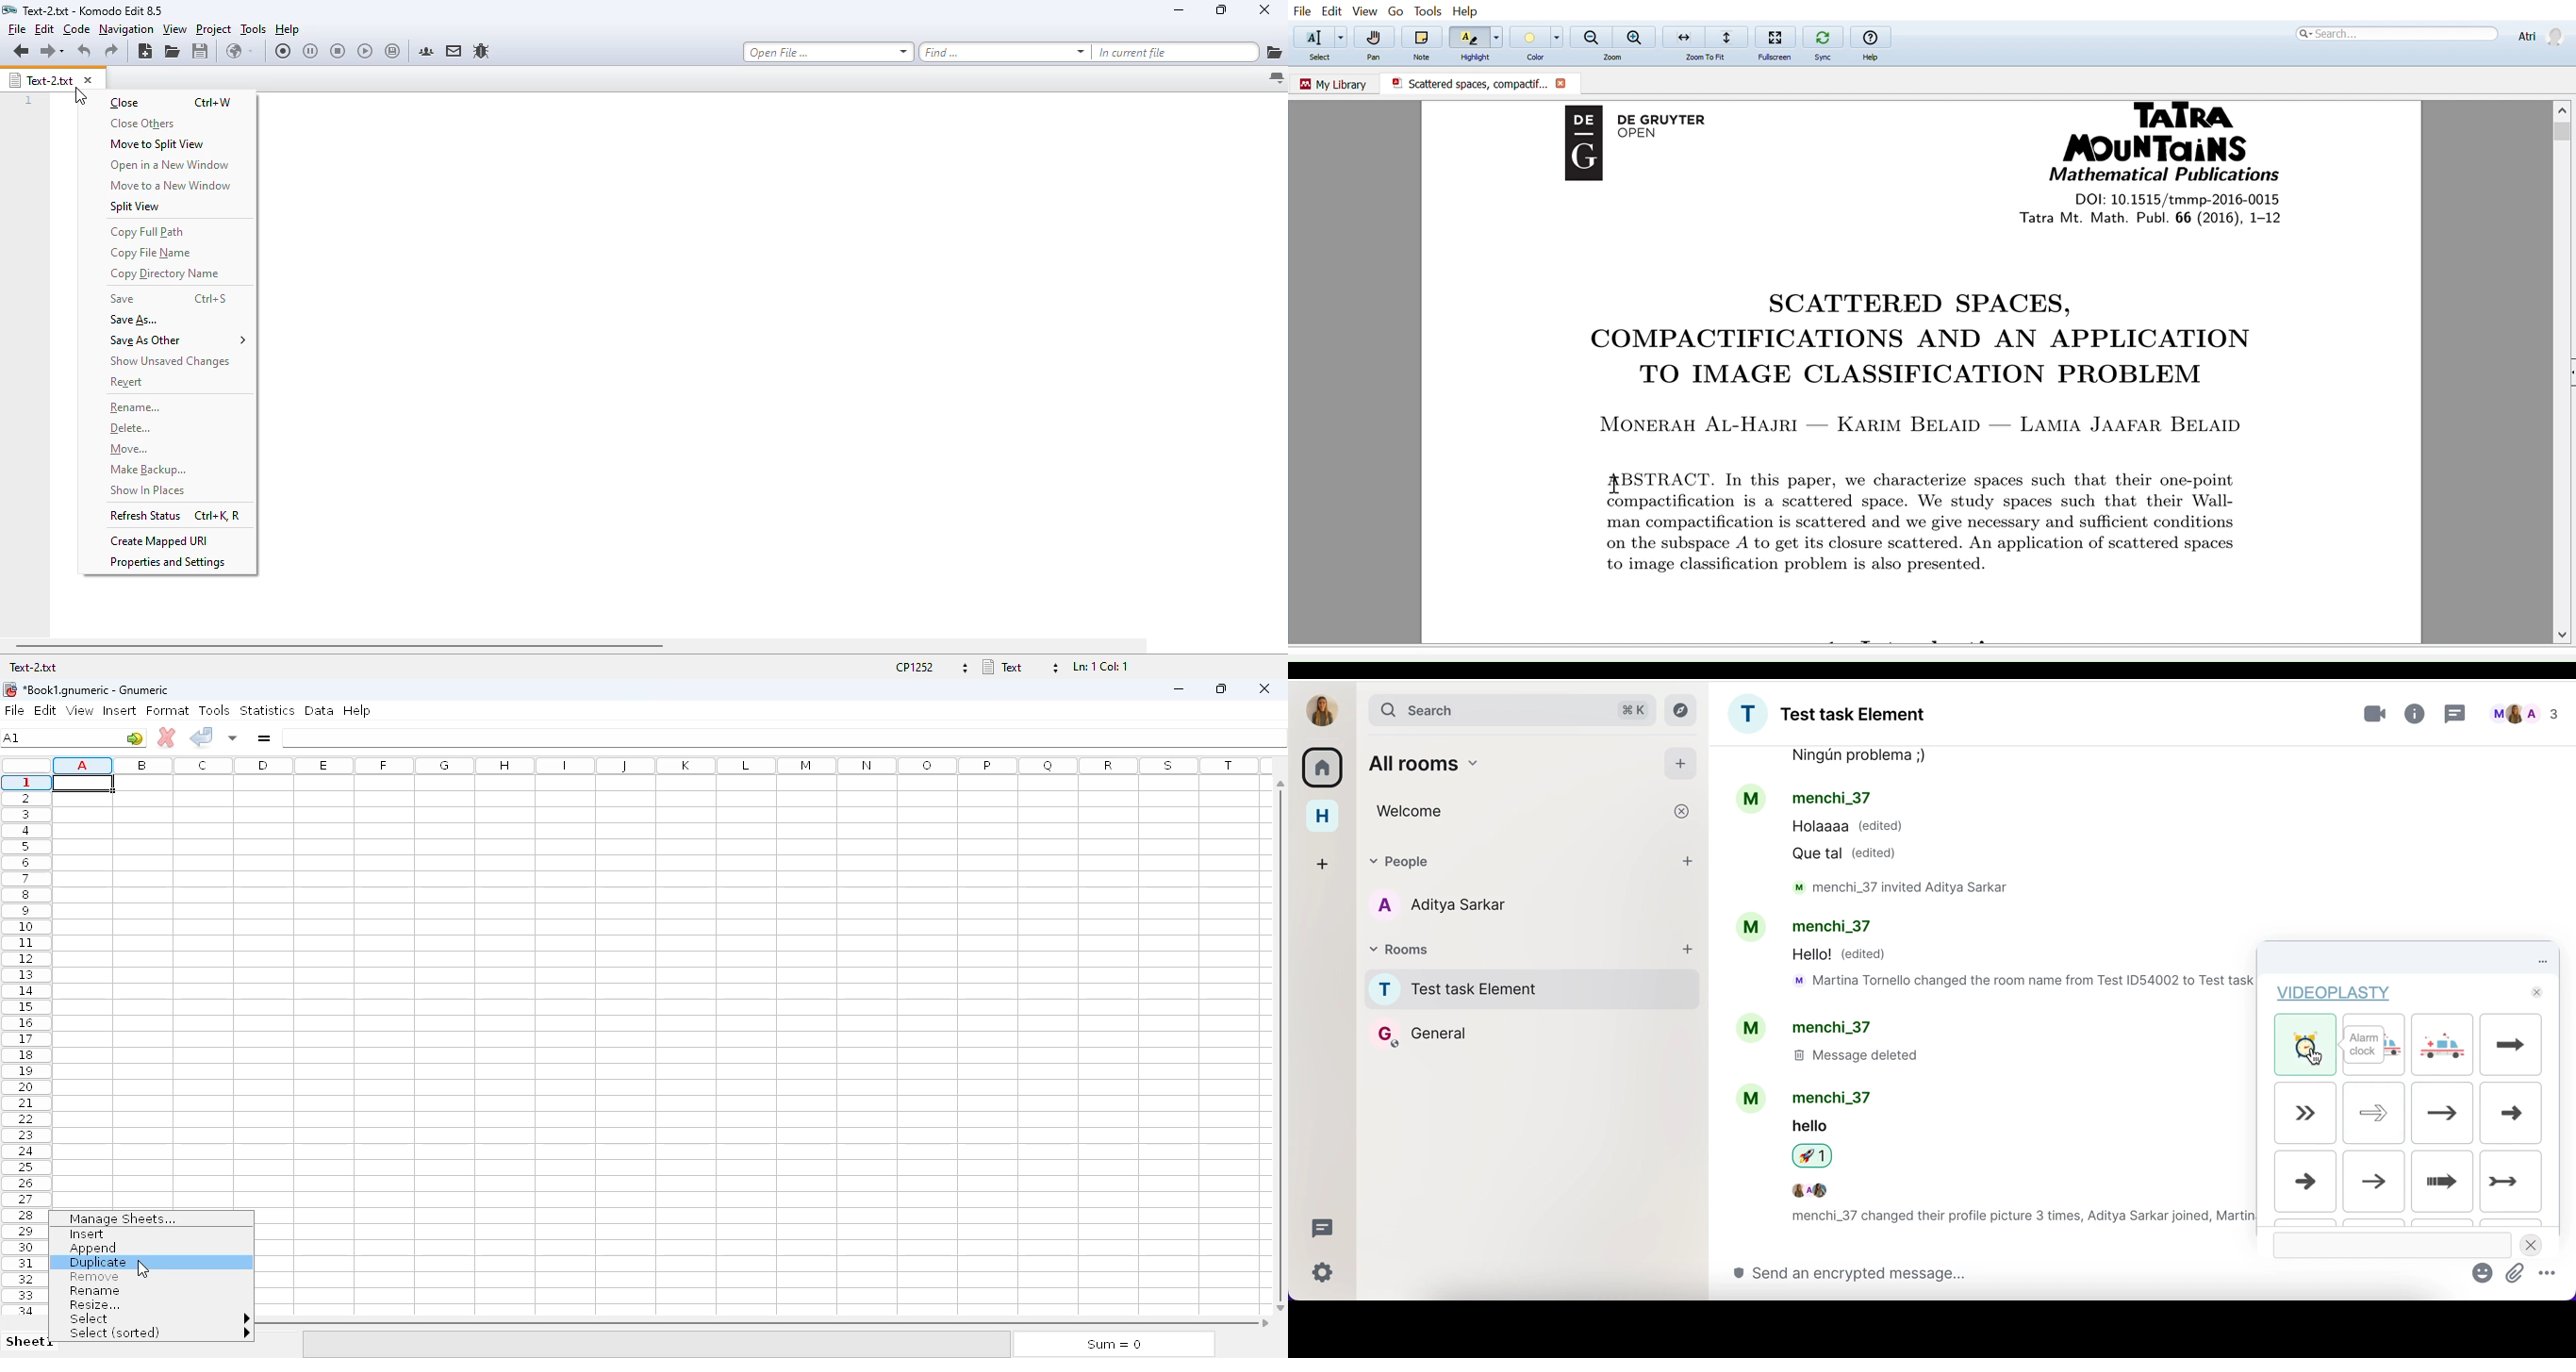 This screenshot has width=2576, height=1372. What do you see at coordinates (2529, 712) in the screenshot?
I see `chats` at bounding box center [2529, 712].